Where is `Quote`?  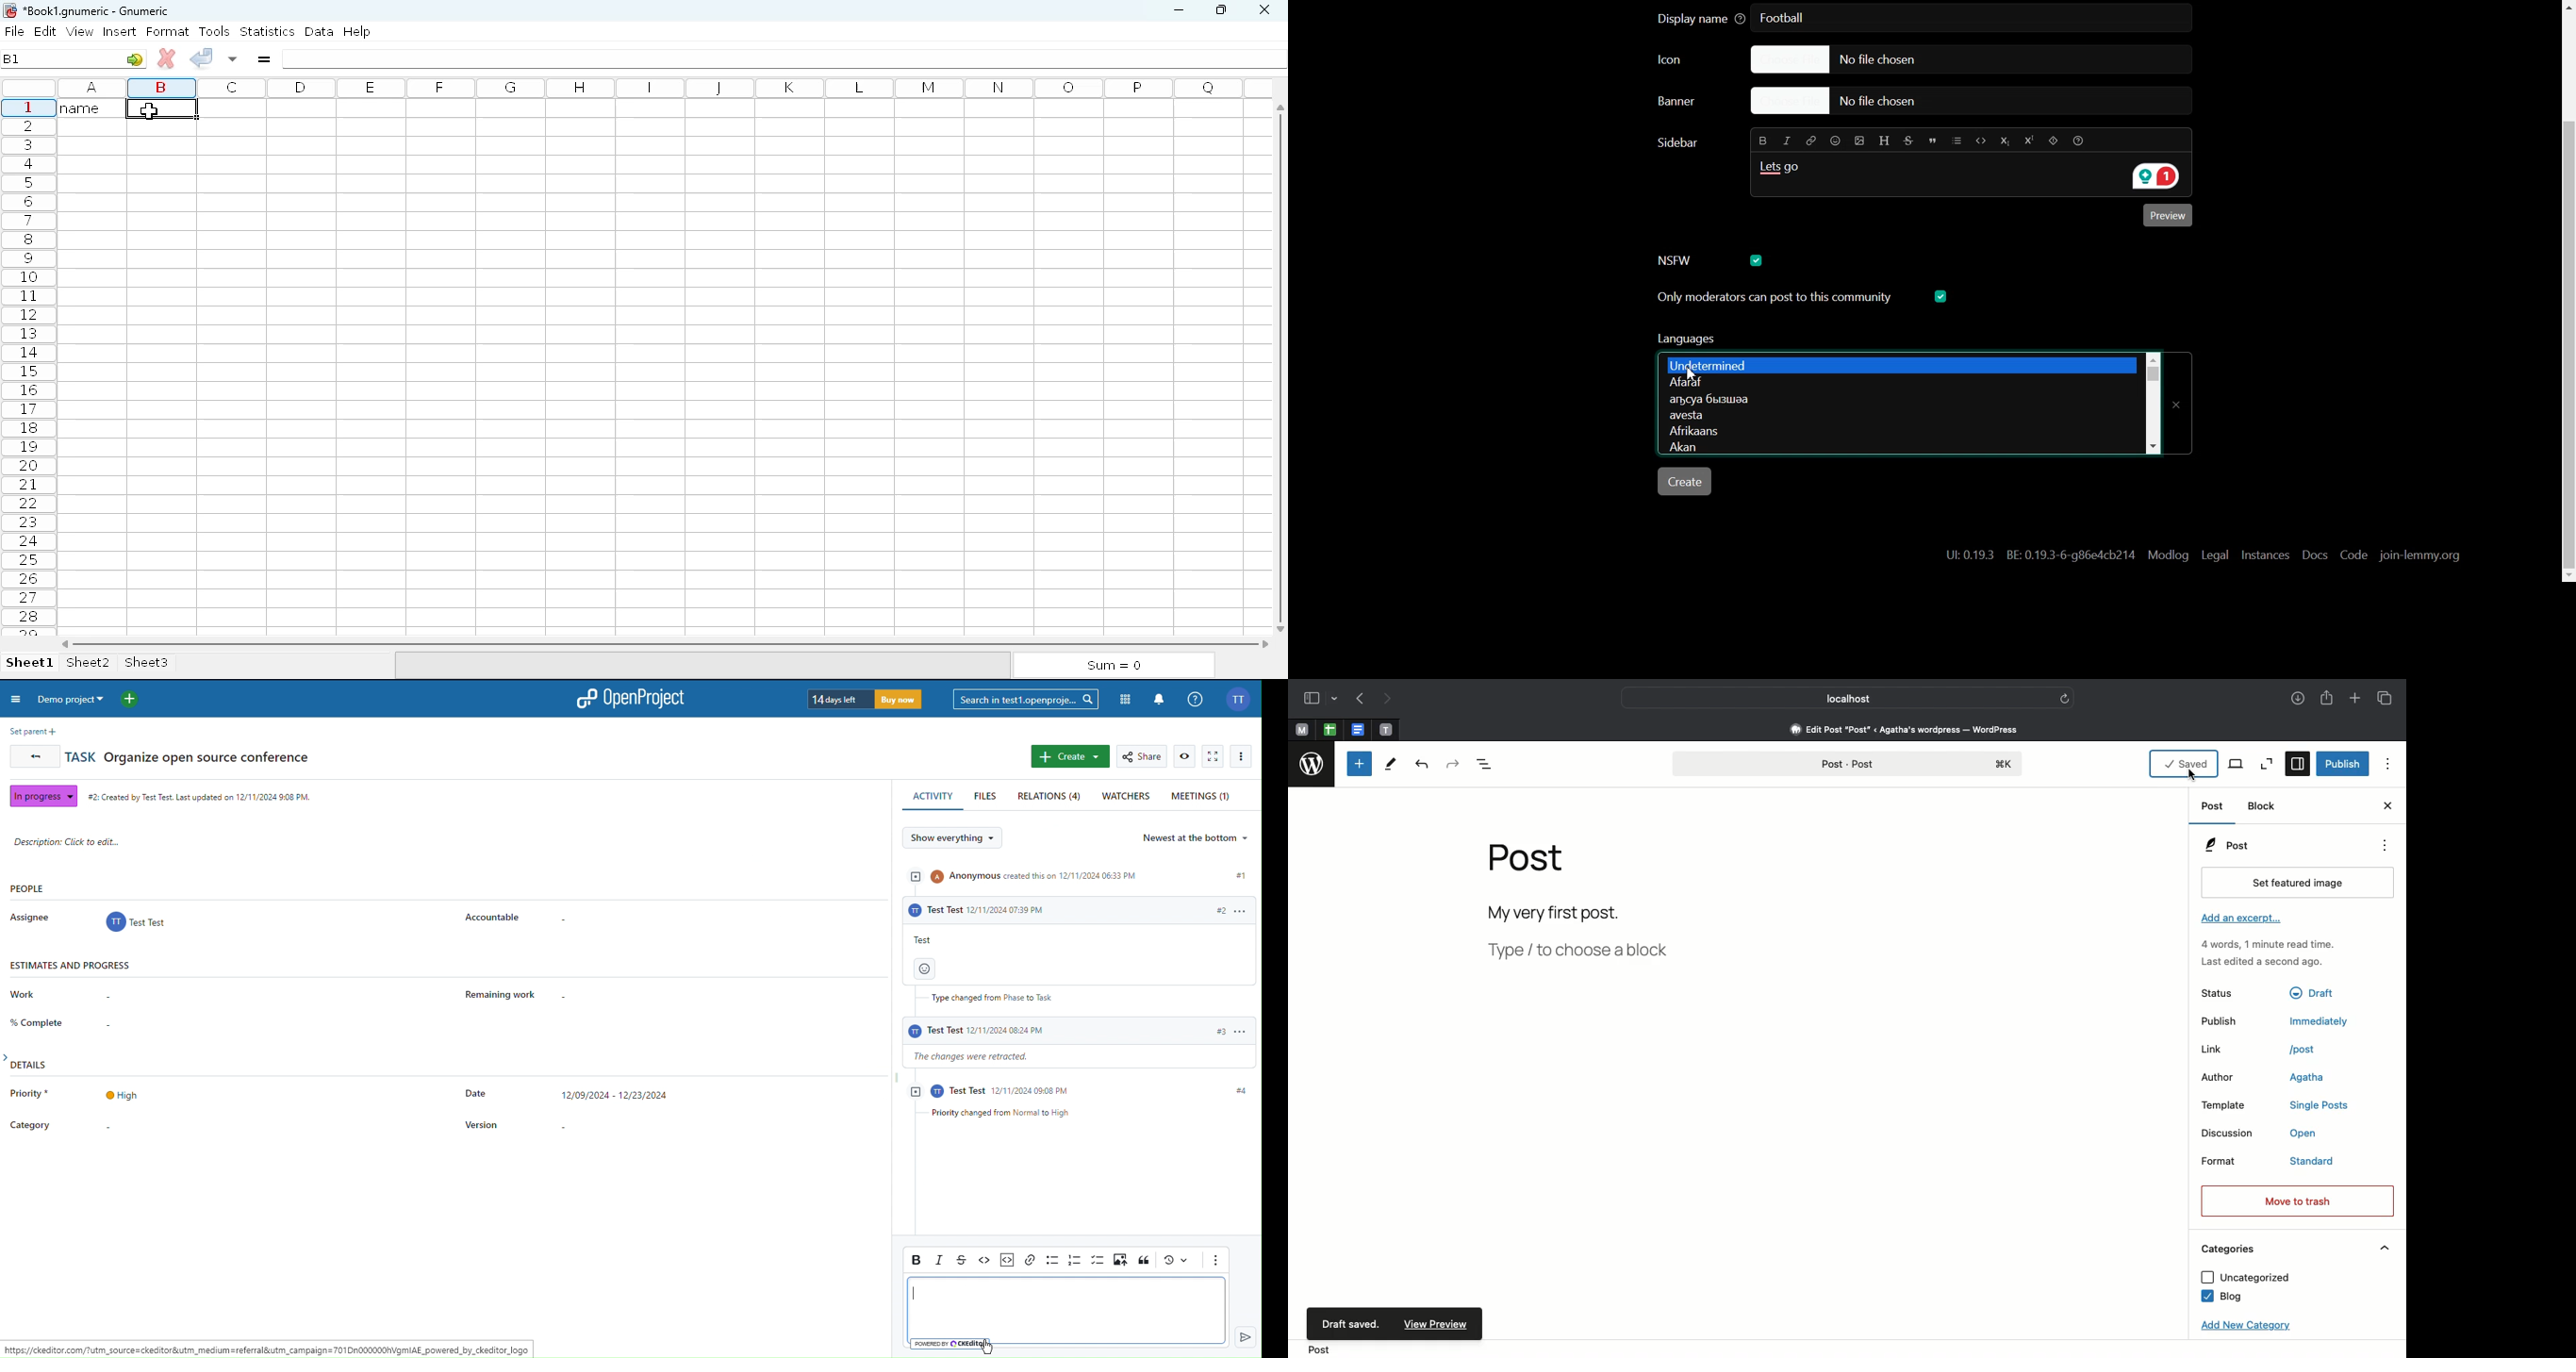
Quote is located at coordinates (1145, 1261).